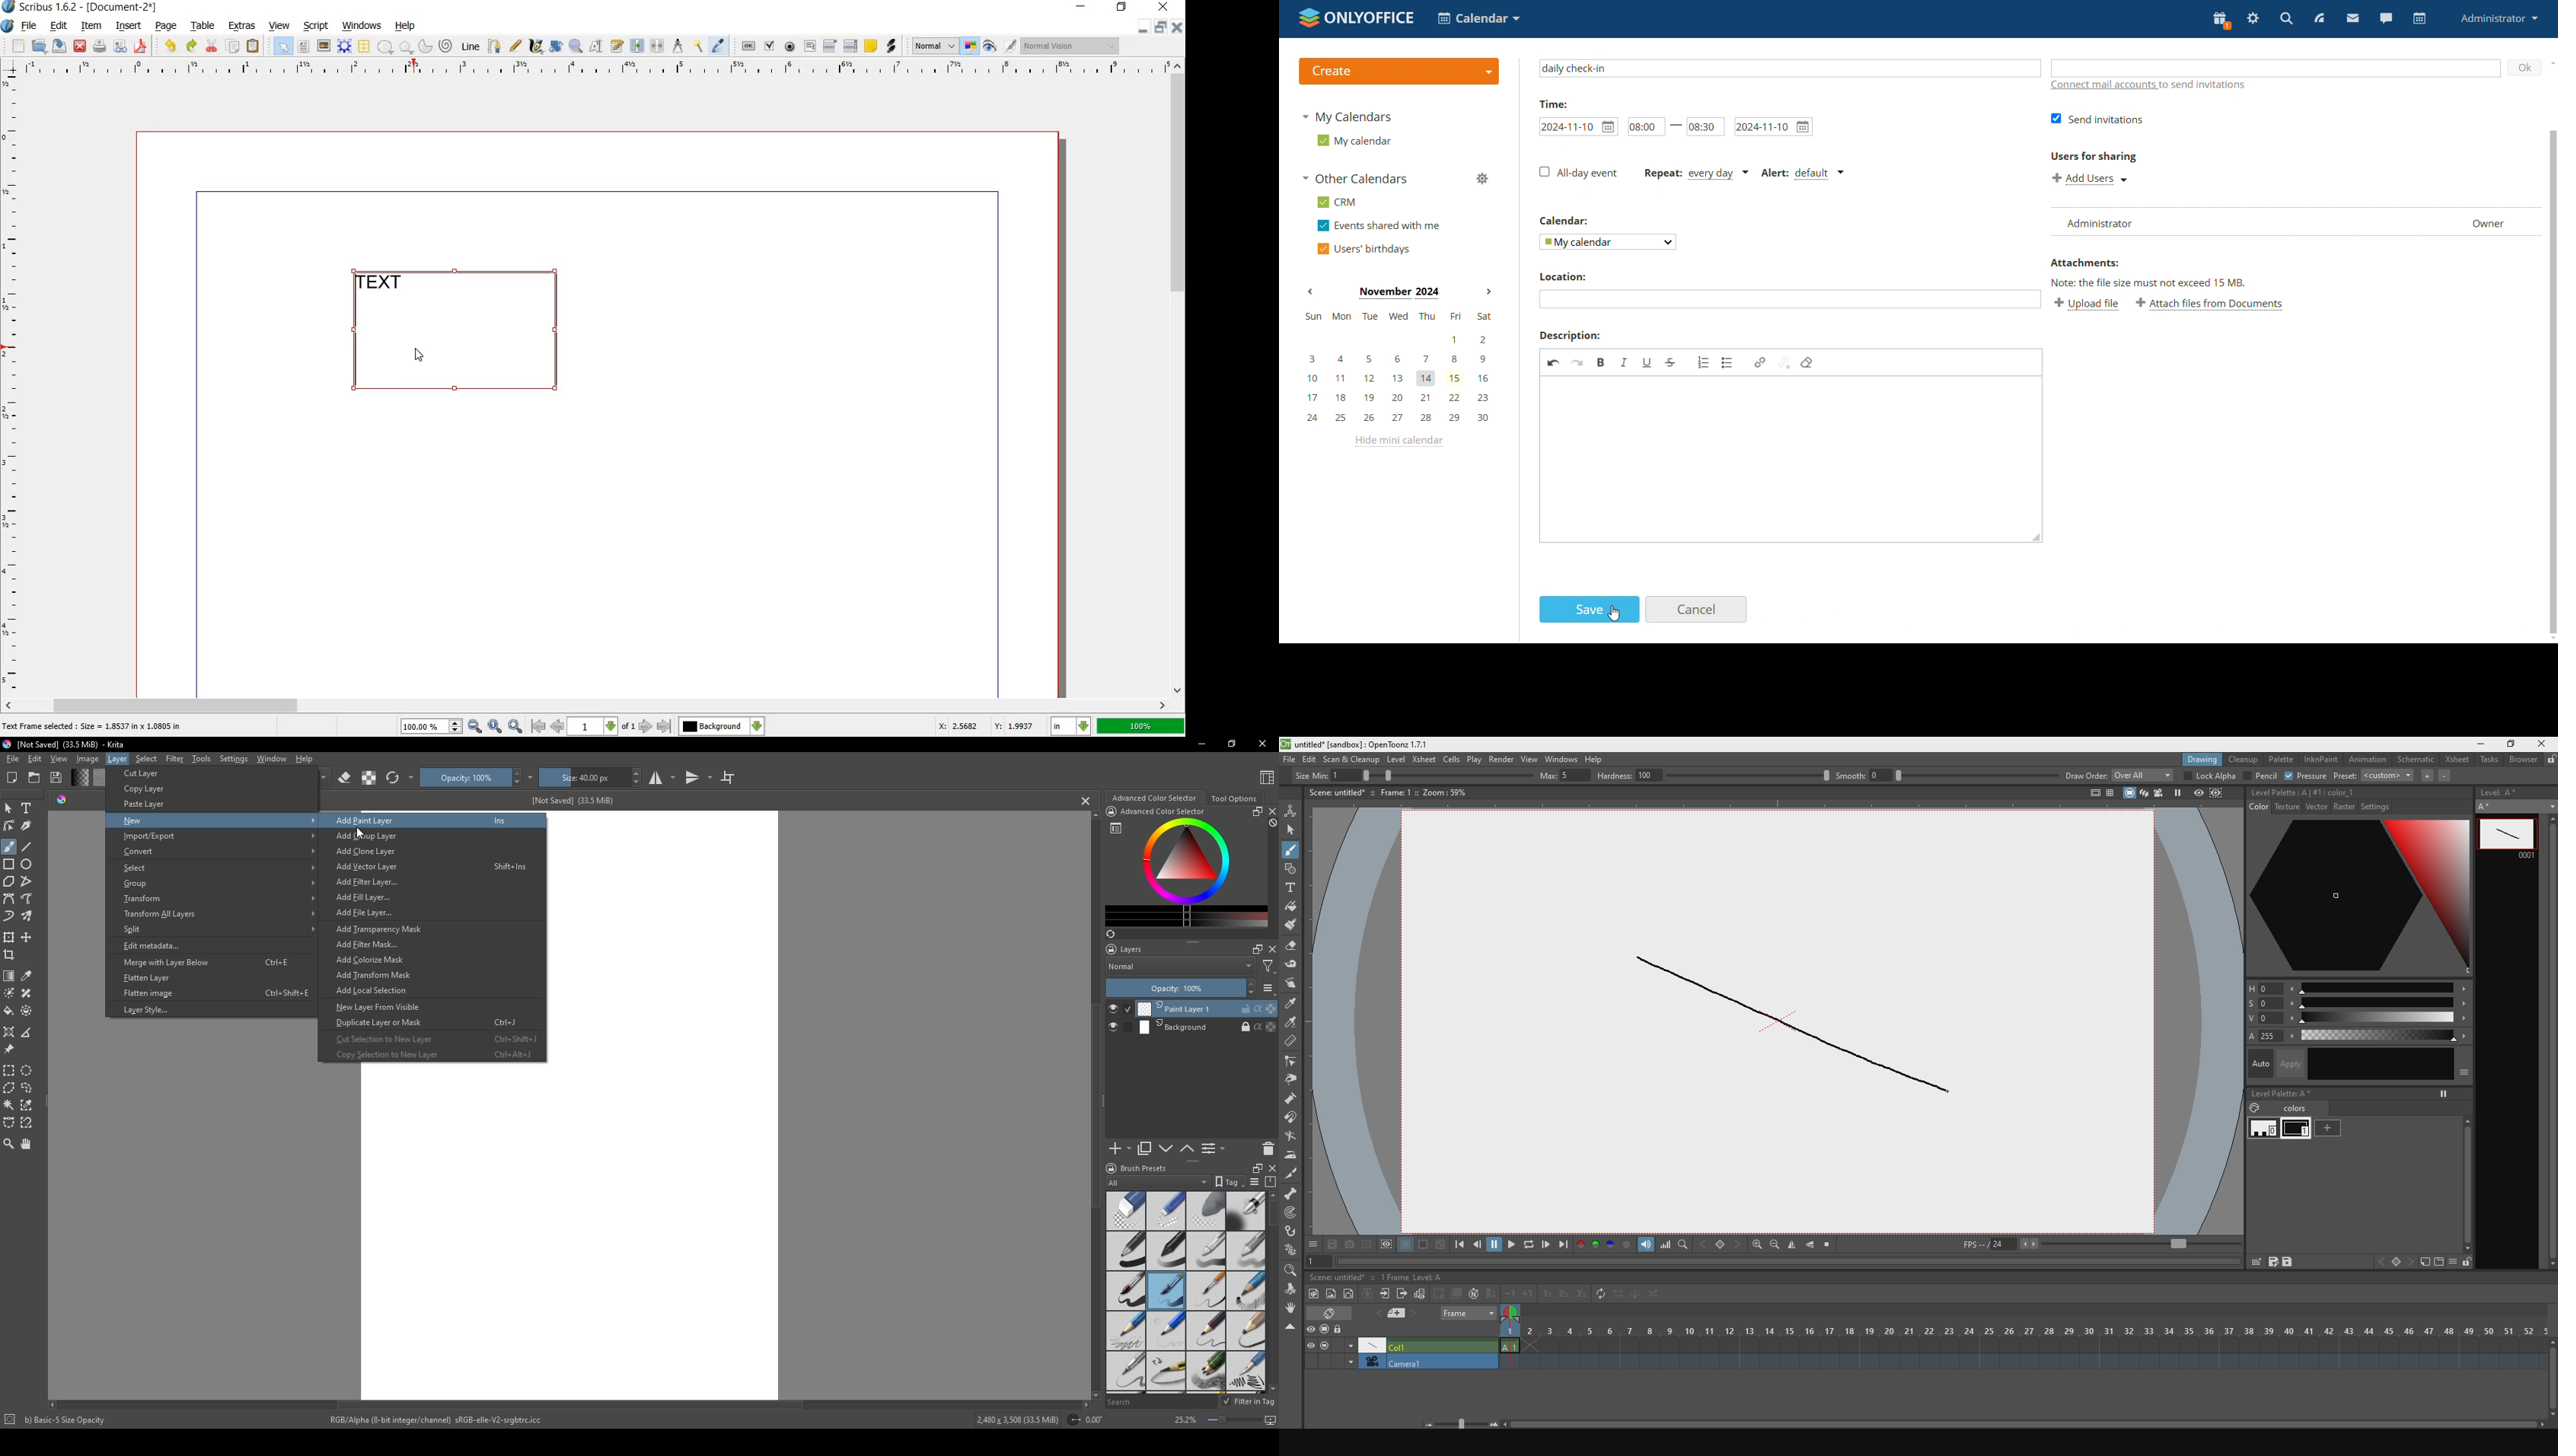 The width and height of the screenshot is (2576, 1456). I want to click on studio mode, so click(662, 777).